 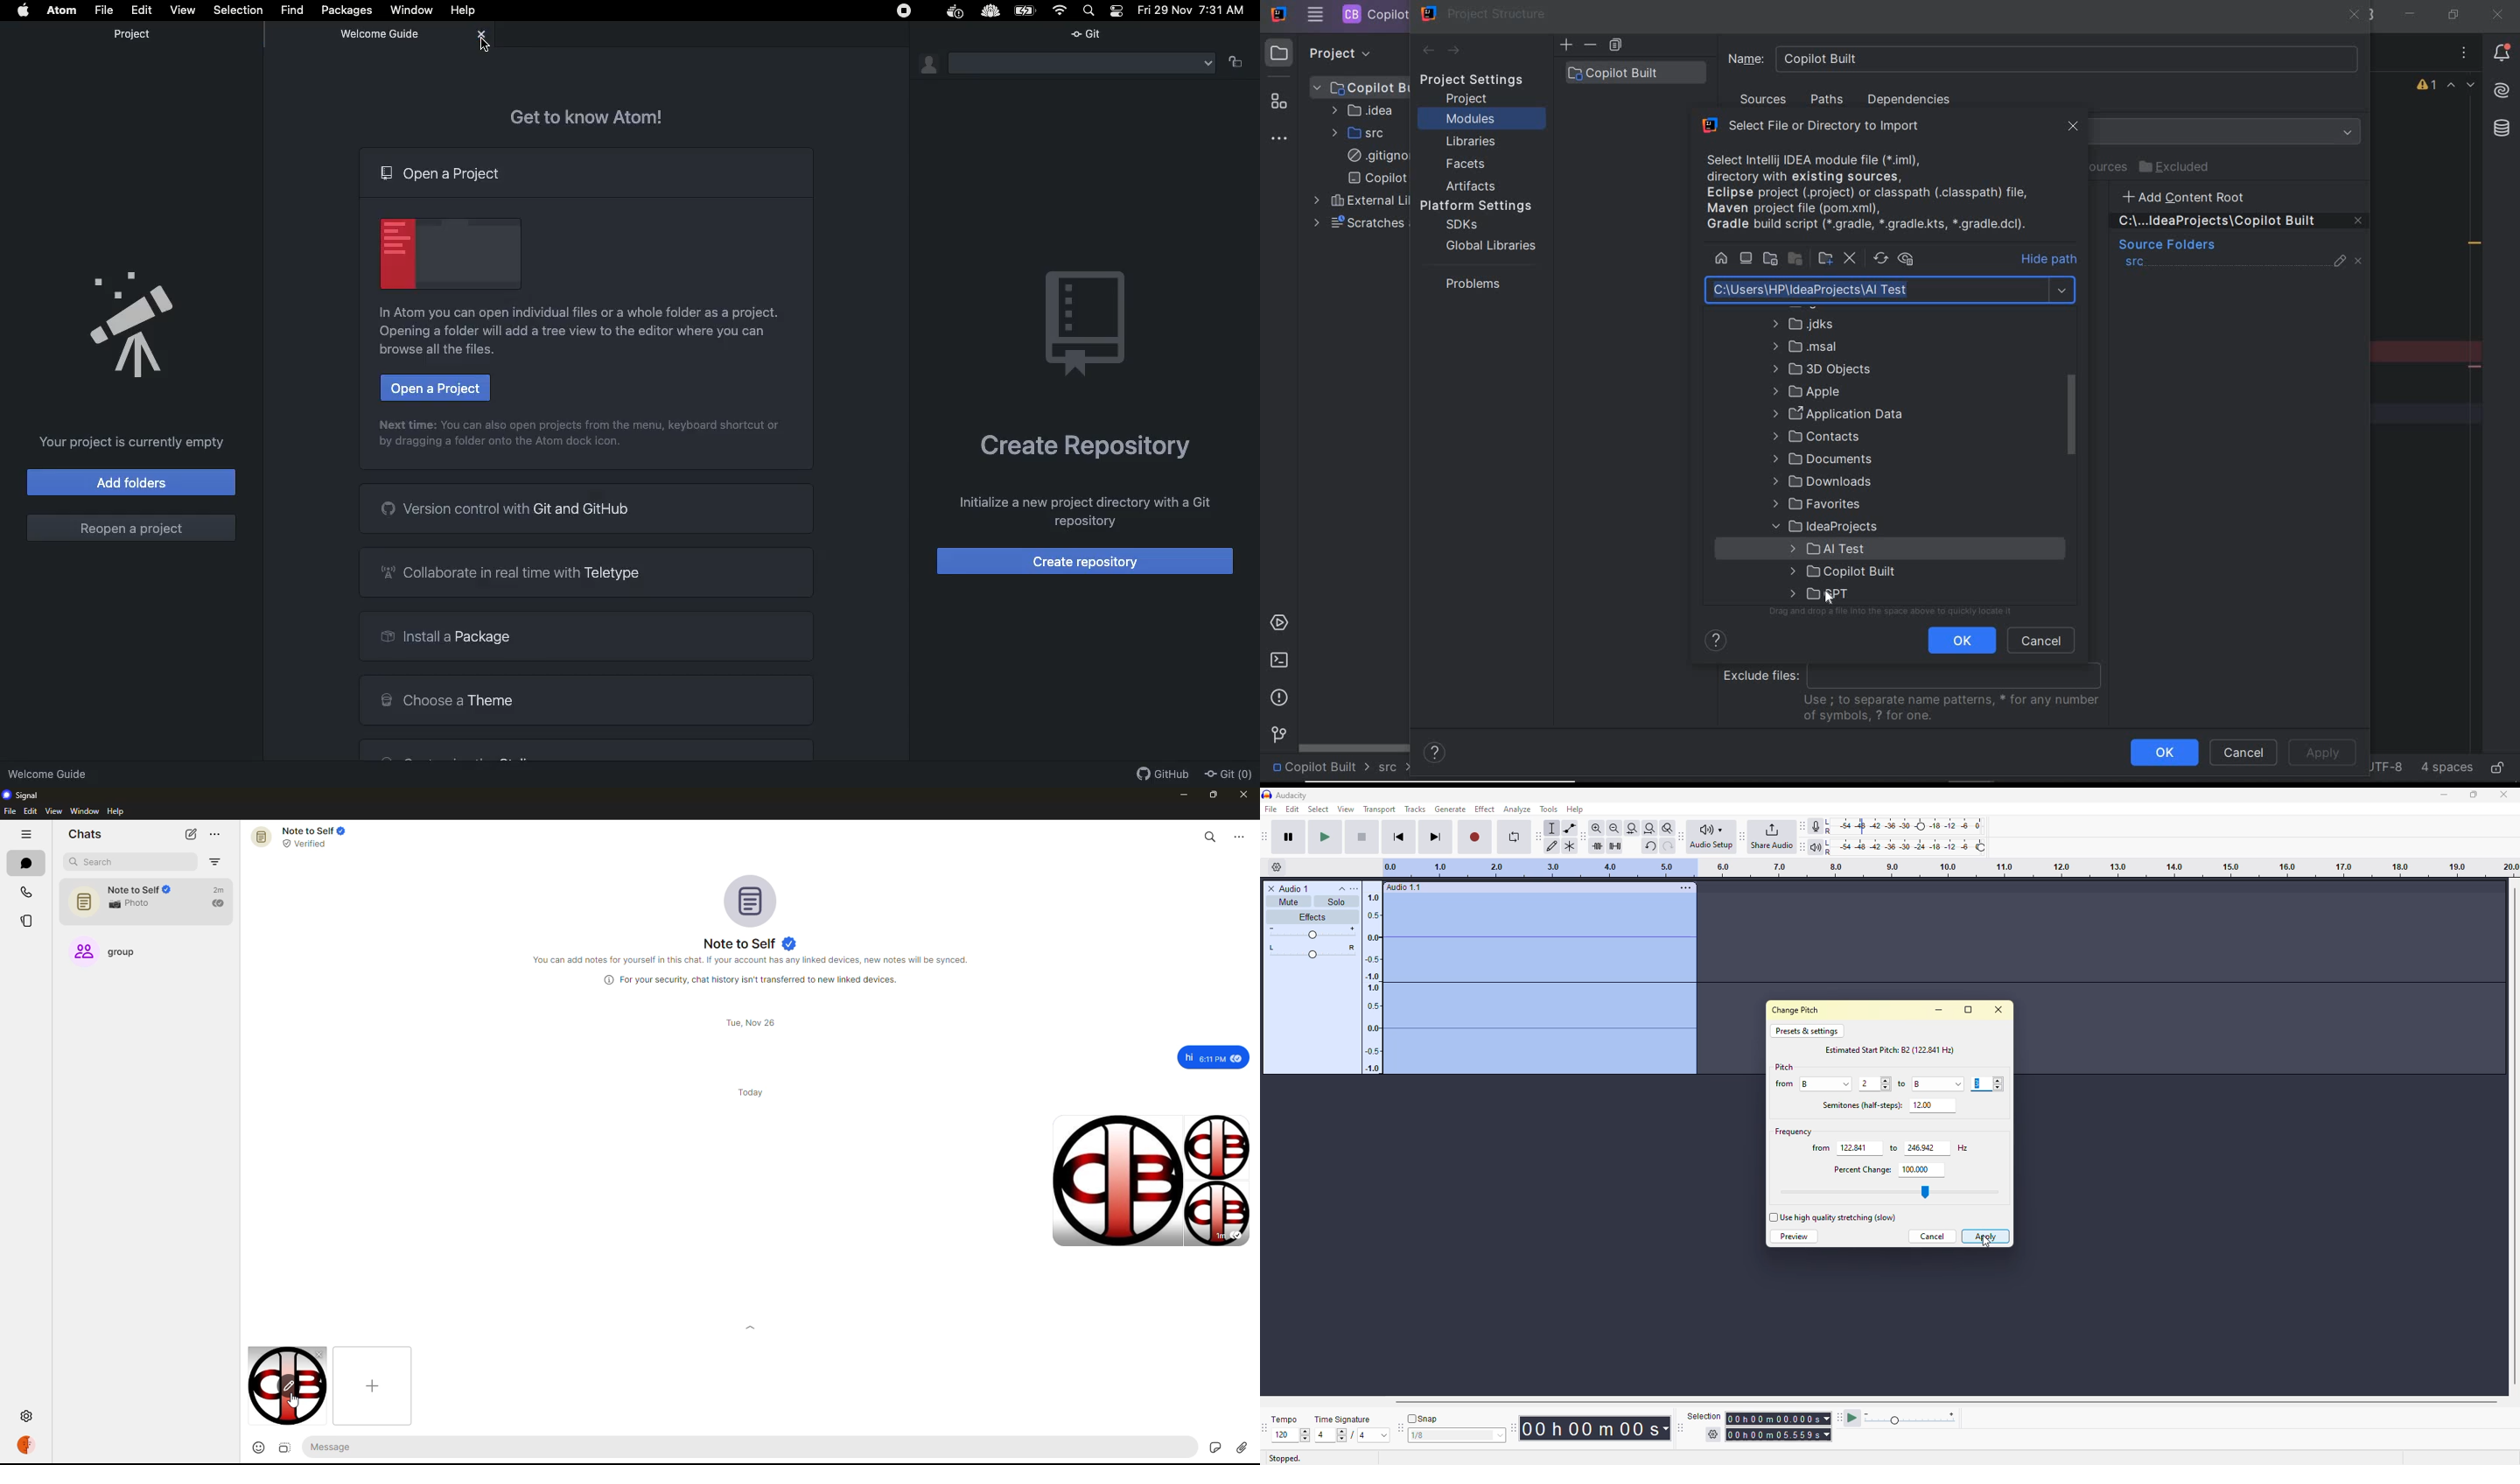 What do you see at coordinates (753, 960) in the screenshot?
I see `info` at bounding box center [753, 960].